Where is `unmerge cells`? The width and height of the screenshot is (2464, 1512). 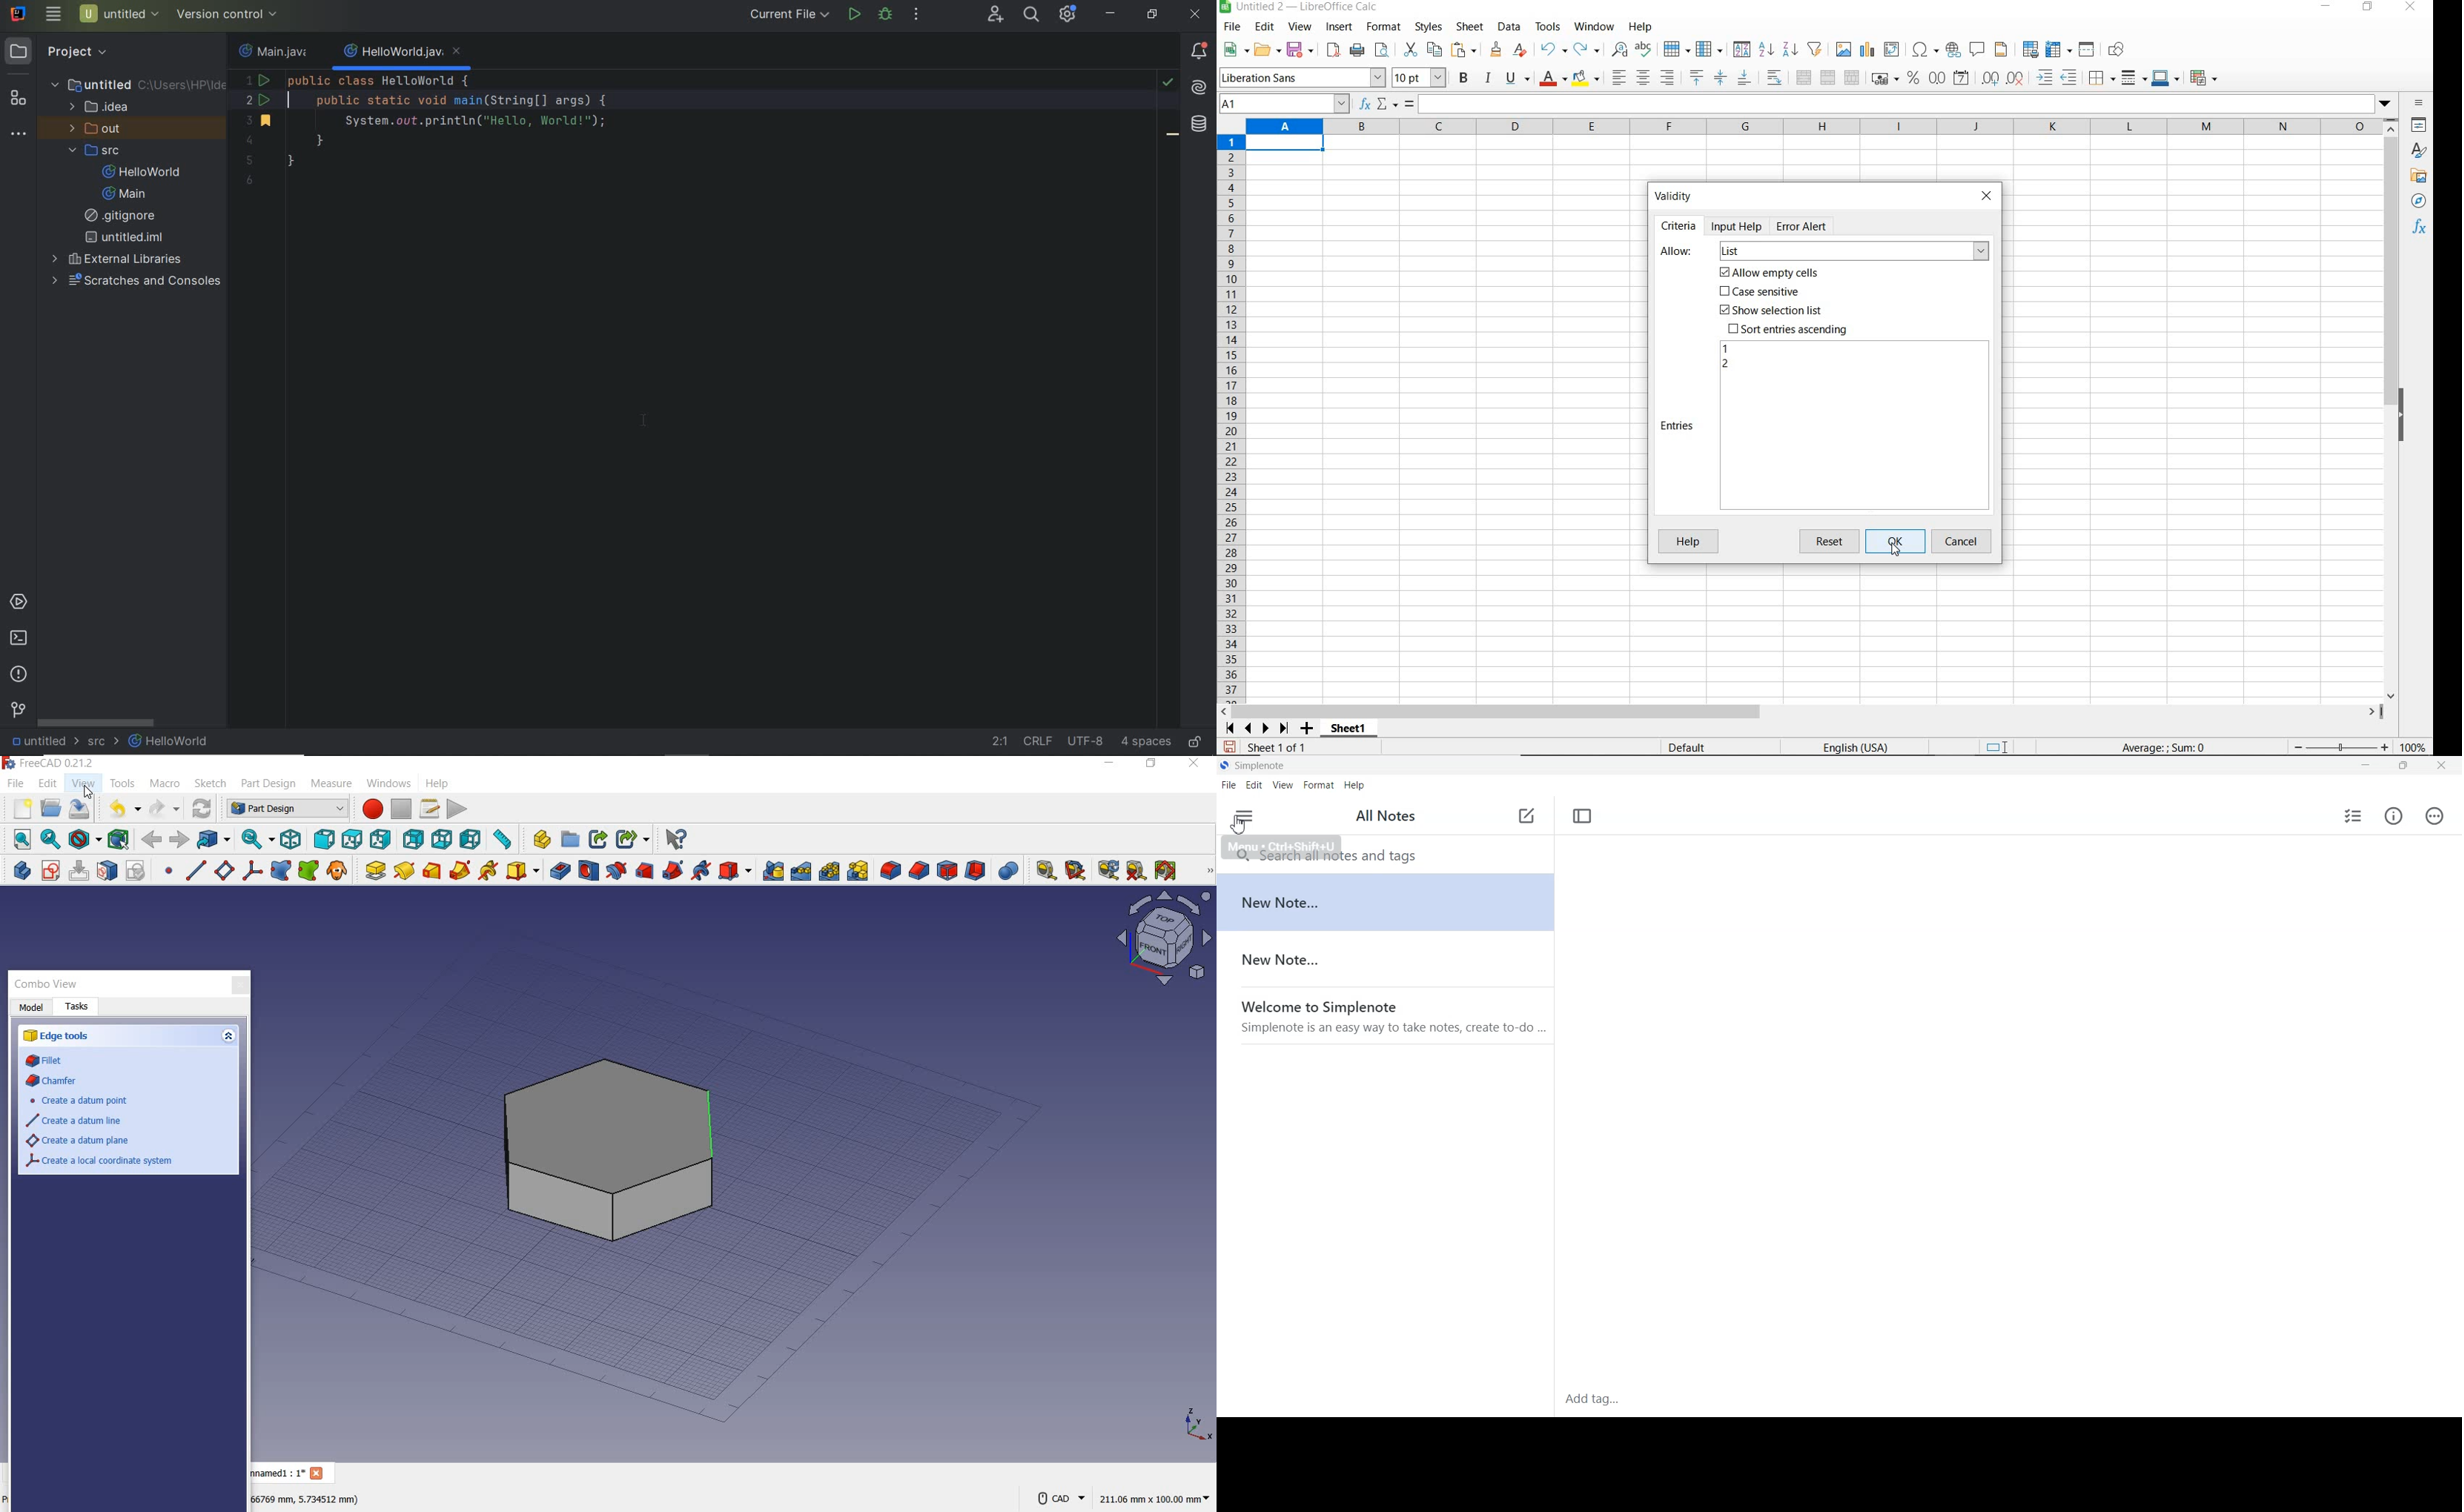 unmerge cells is located at coordinates (1852, 77).